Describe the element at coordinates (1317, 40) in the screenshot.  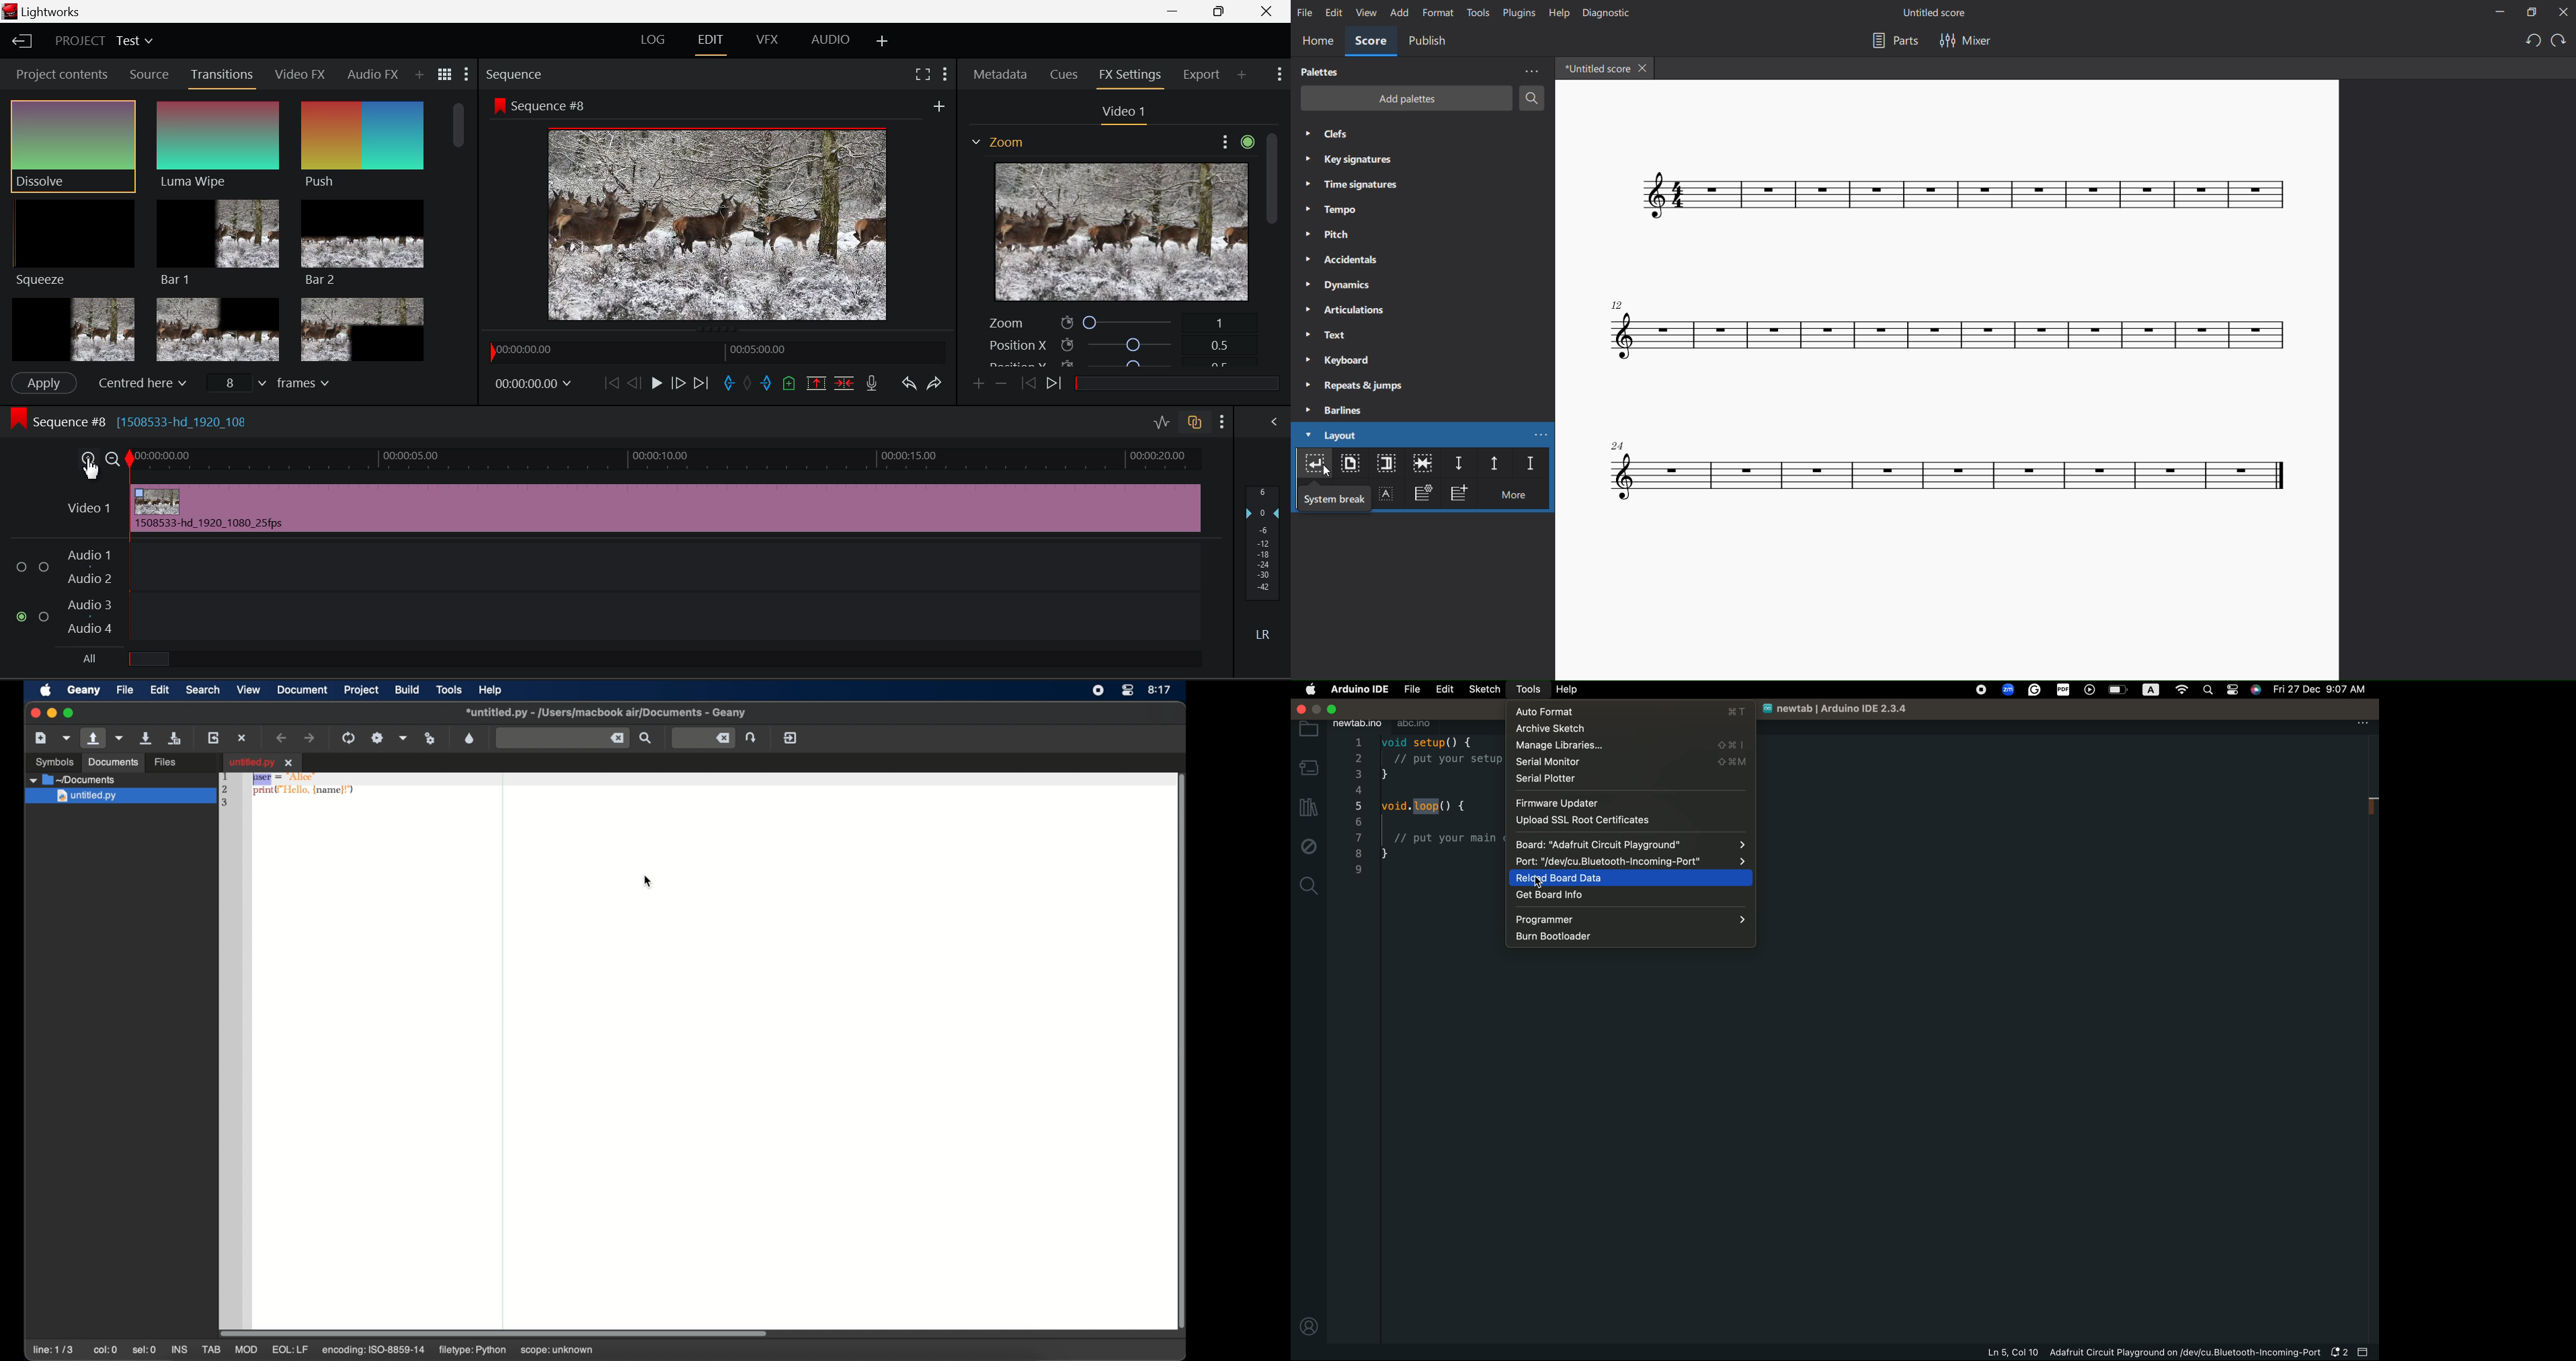
I see `home` at that location.